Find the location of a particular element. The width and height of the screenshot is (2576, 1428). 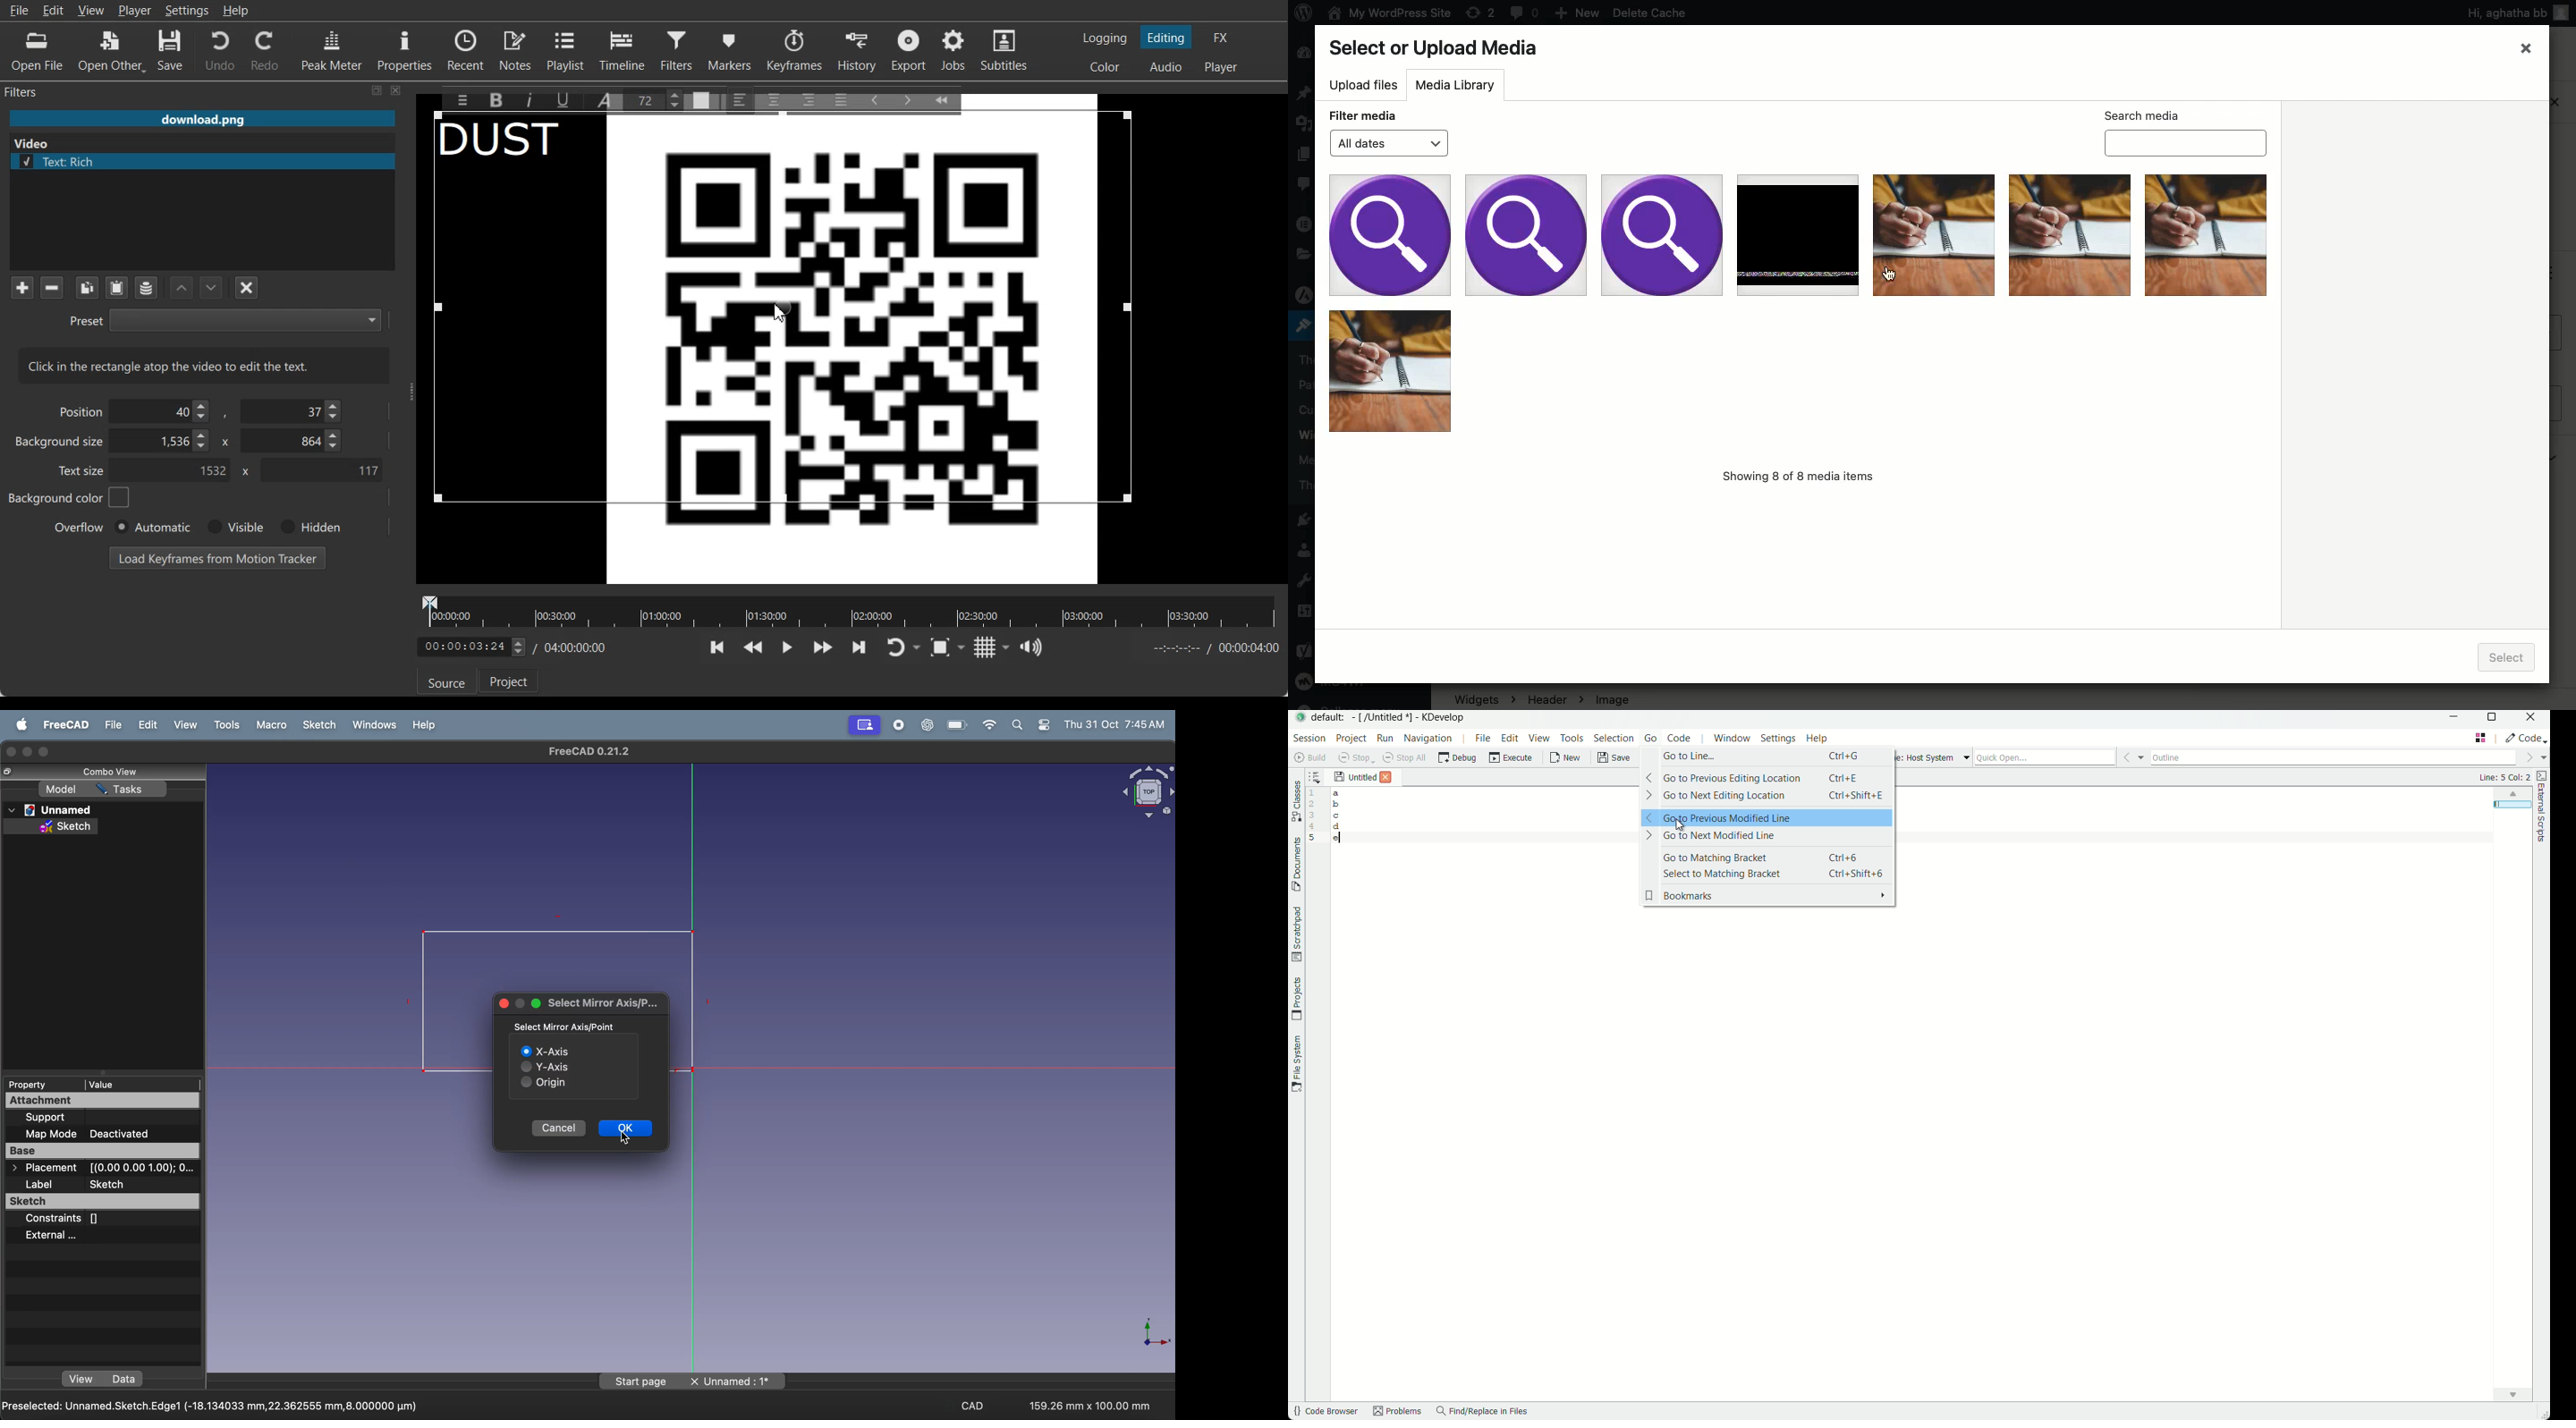

base is located at coordinates (103, 1150).